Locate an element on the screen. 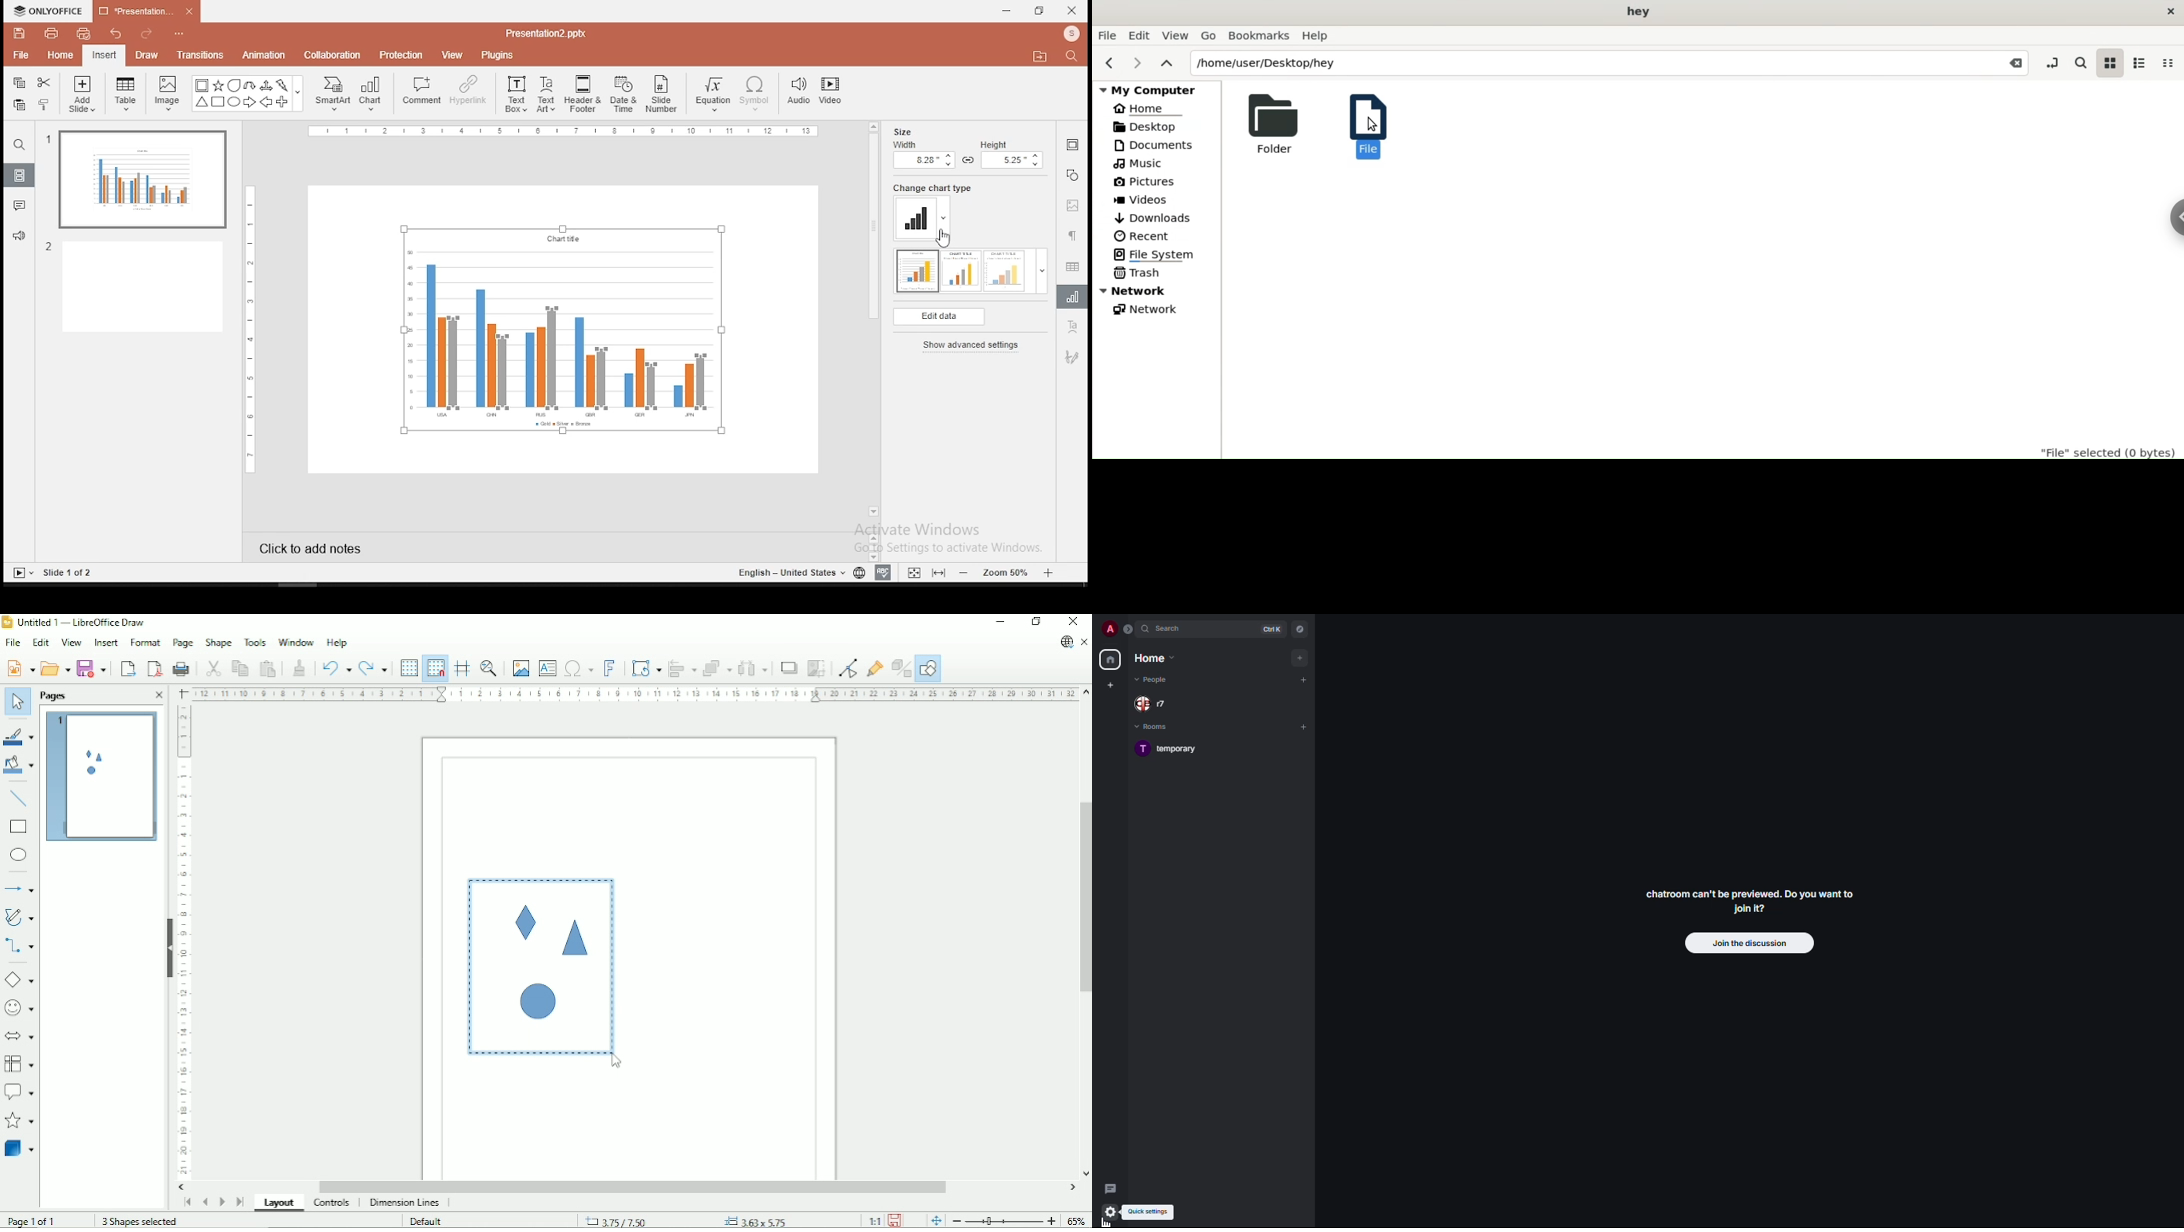 The image size is (2184, 1232). symbol is located at coordinates (755, 94).